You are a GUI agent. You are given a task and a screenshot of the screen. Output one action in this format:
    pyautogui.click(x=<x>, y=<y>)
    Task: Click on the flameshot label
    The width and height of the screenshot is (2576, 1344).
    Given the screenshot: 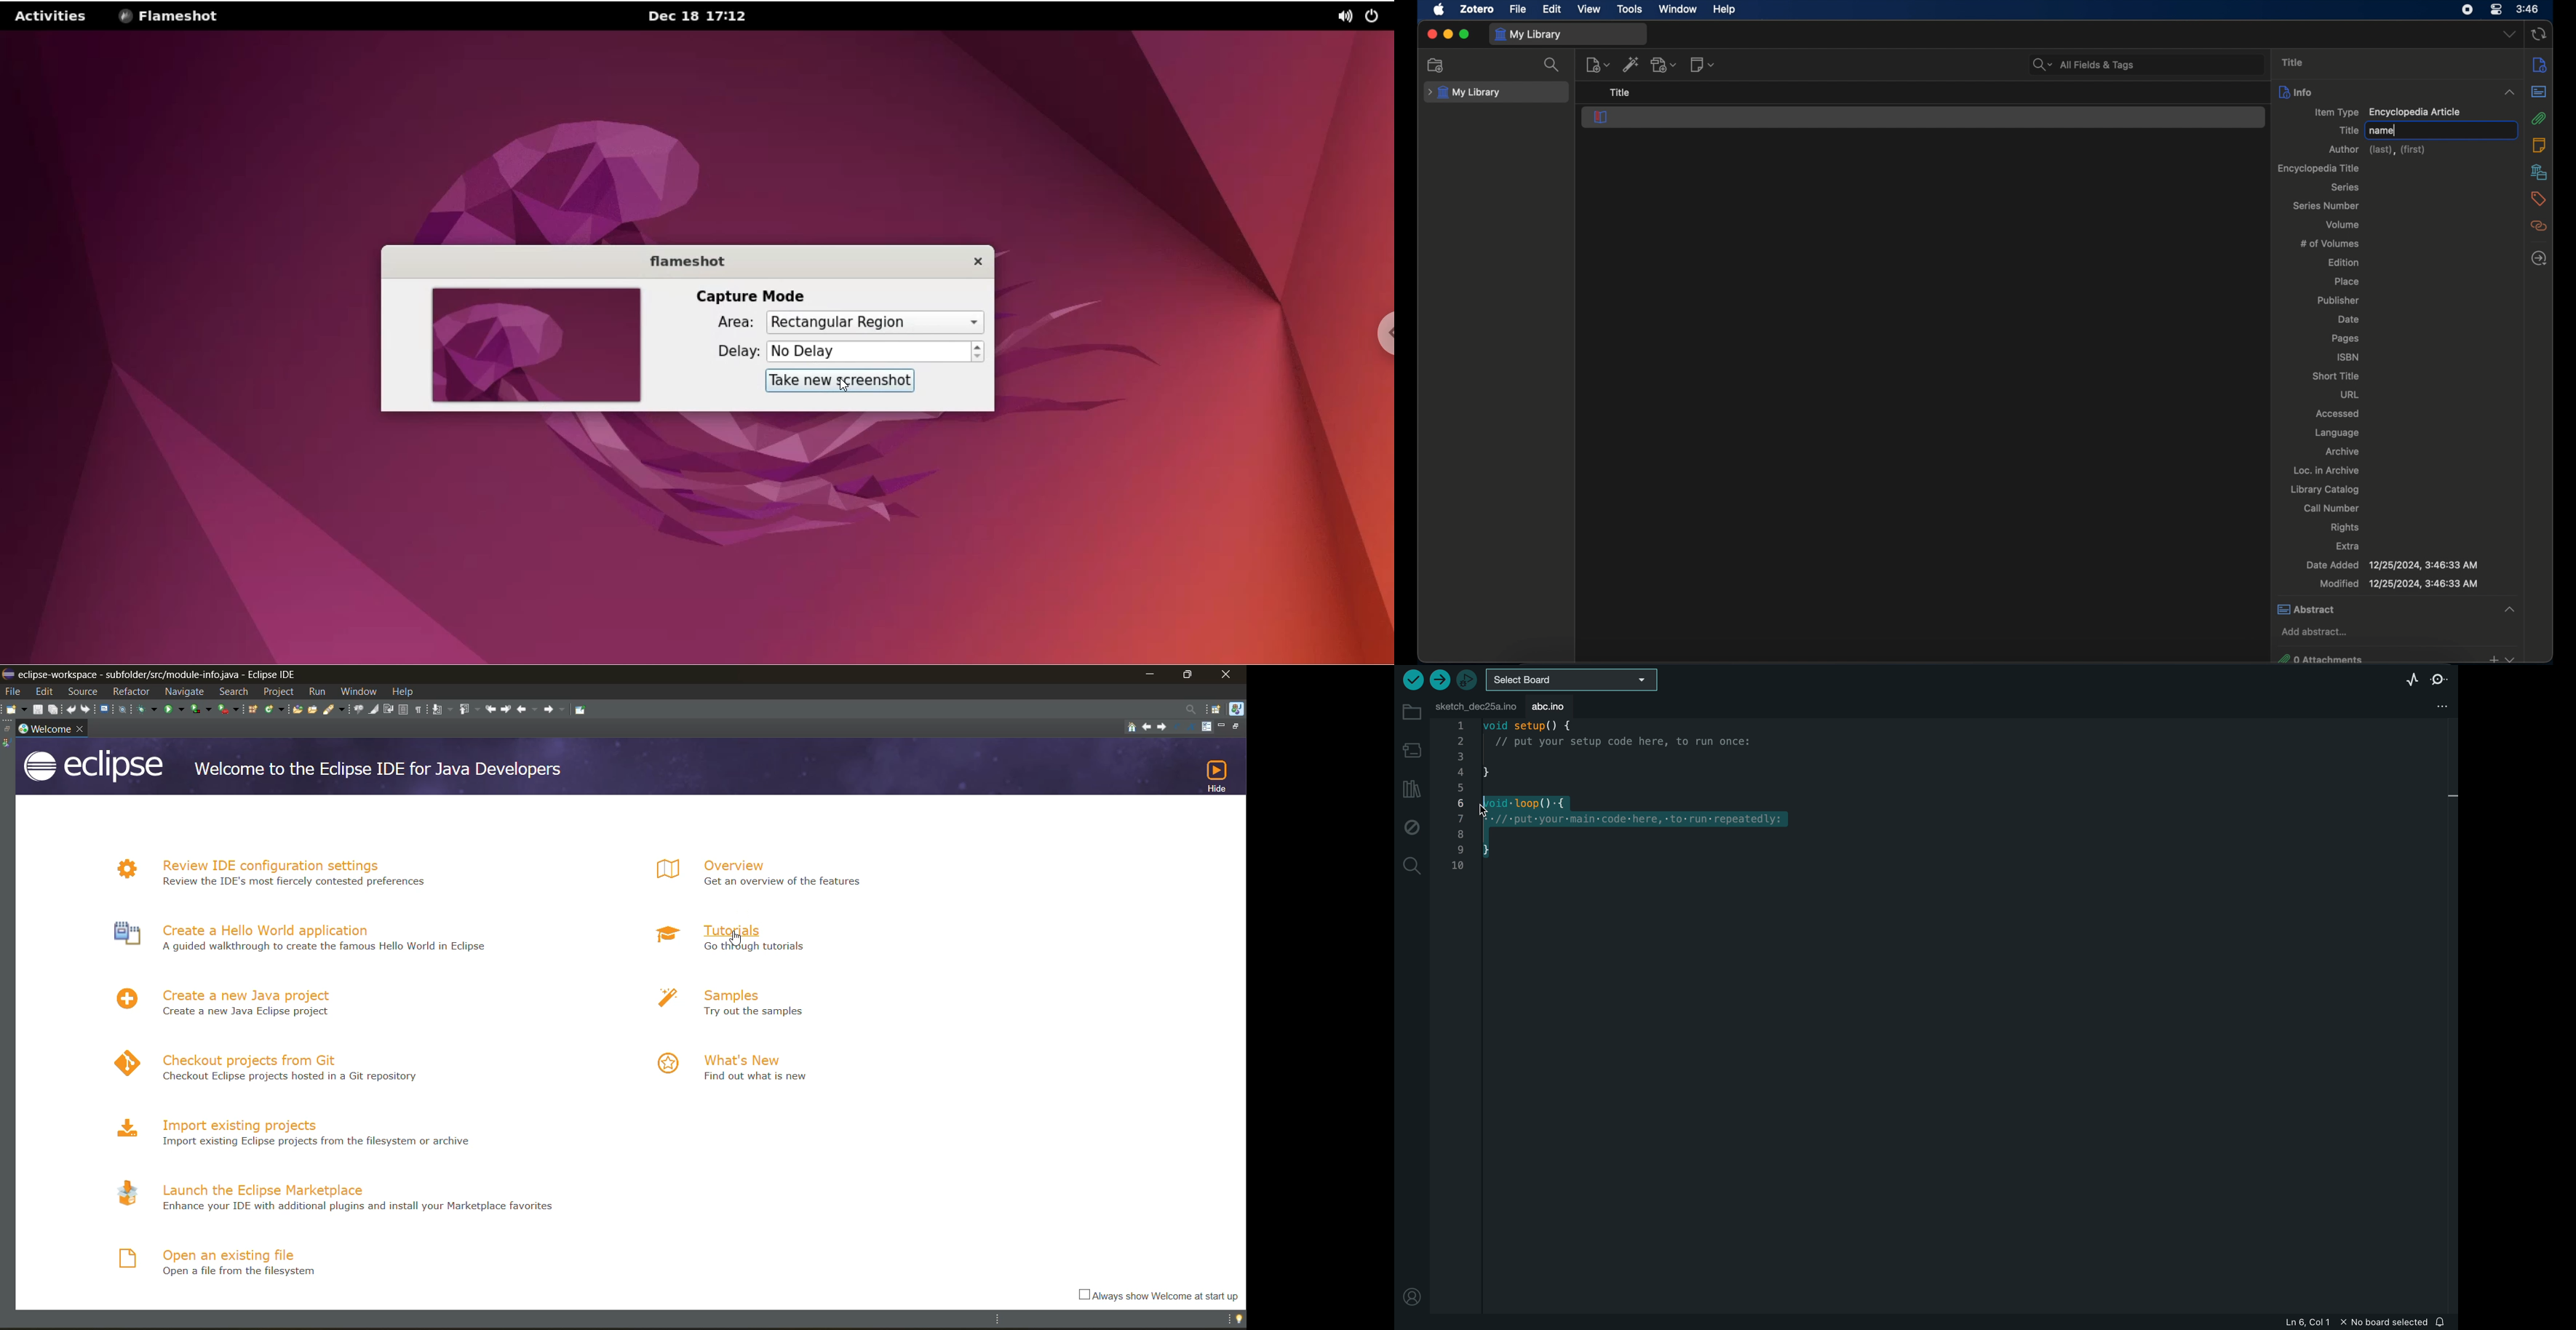 What is the action you would take?
    pyautogui.click(x=690, y=261)
    